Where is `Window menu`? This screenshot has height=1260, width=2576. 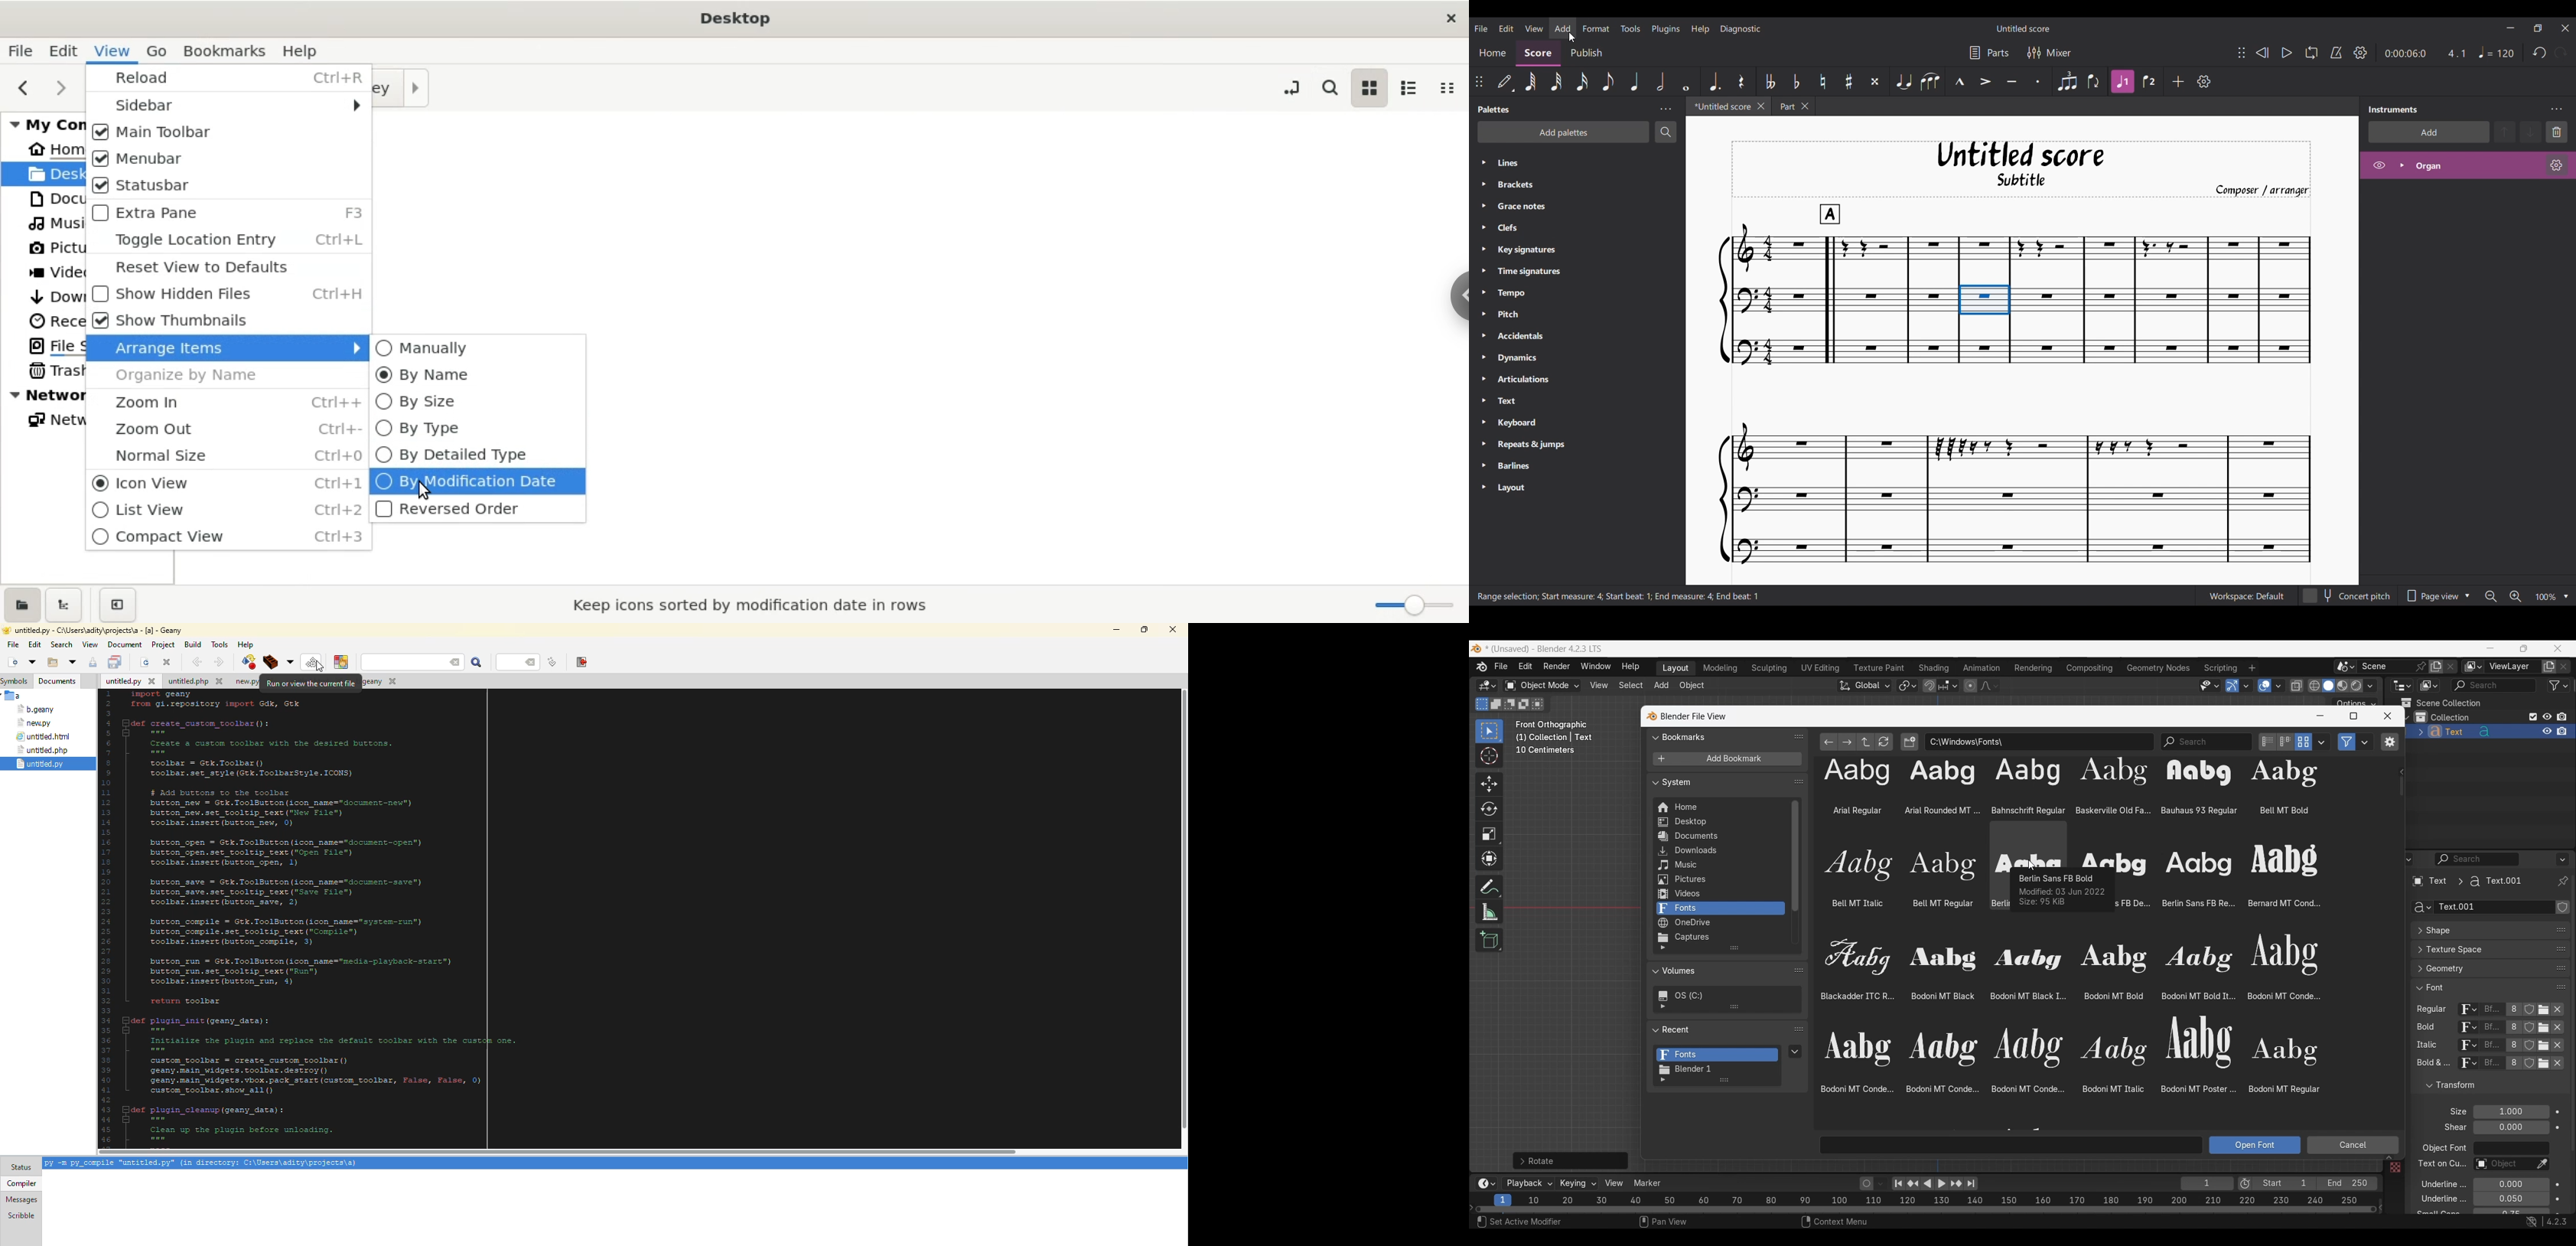
Window menu is located at coordinates (1596, 667).